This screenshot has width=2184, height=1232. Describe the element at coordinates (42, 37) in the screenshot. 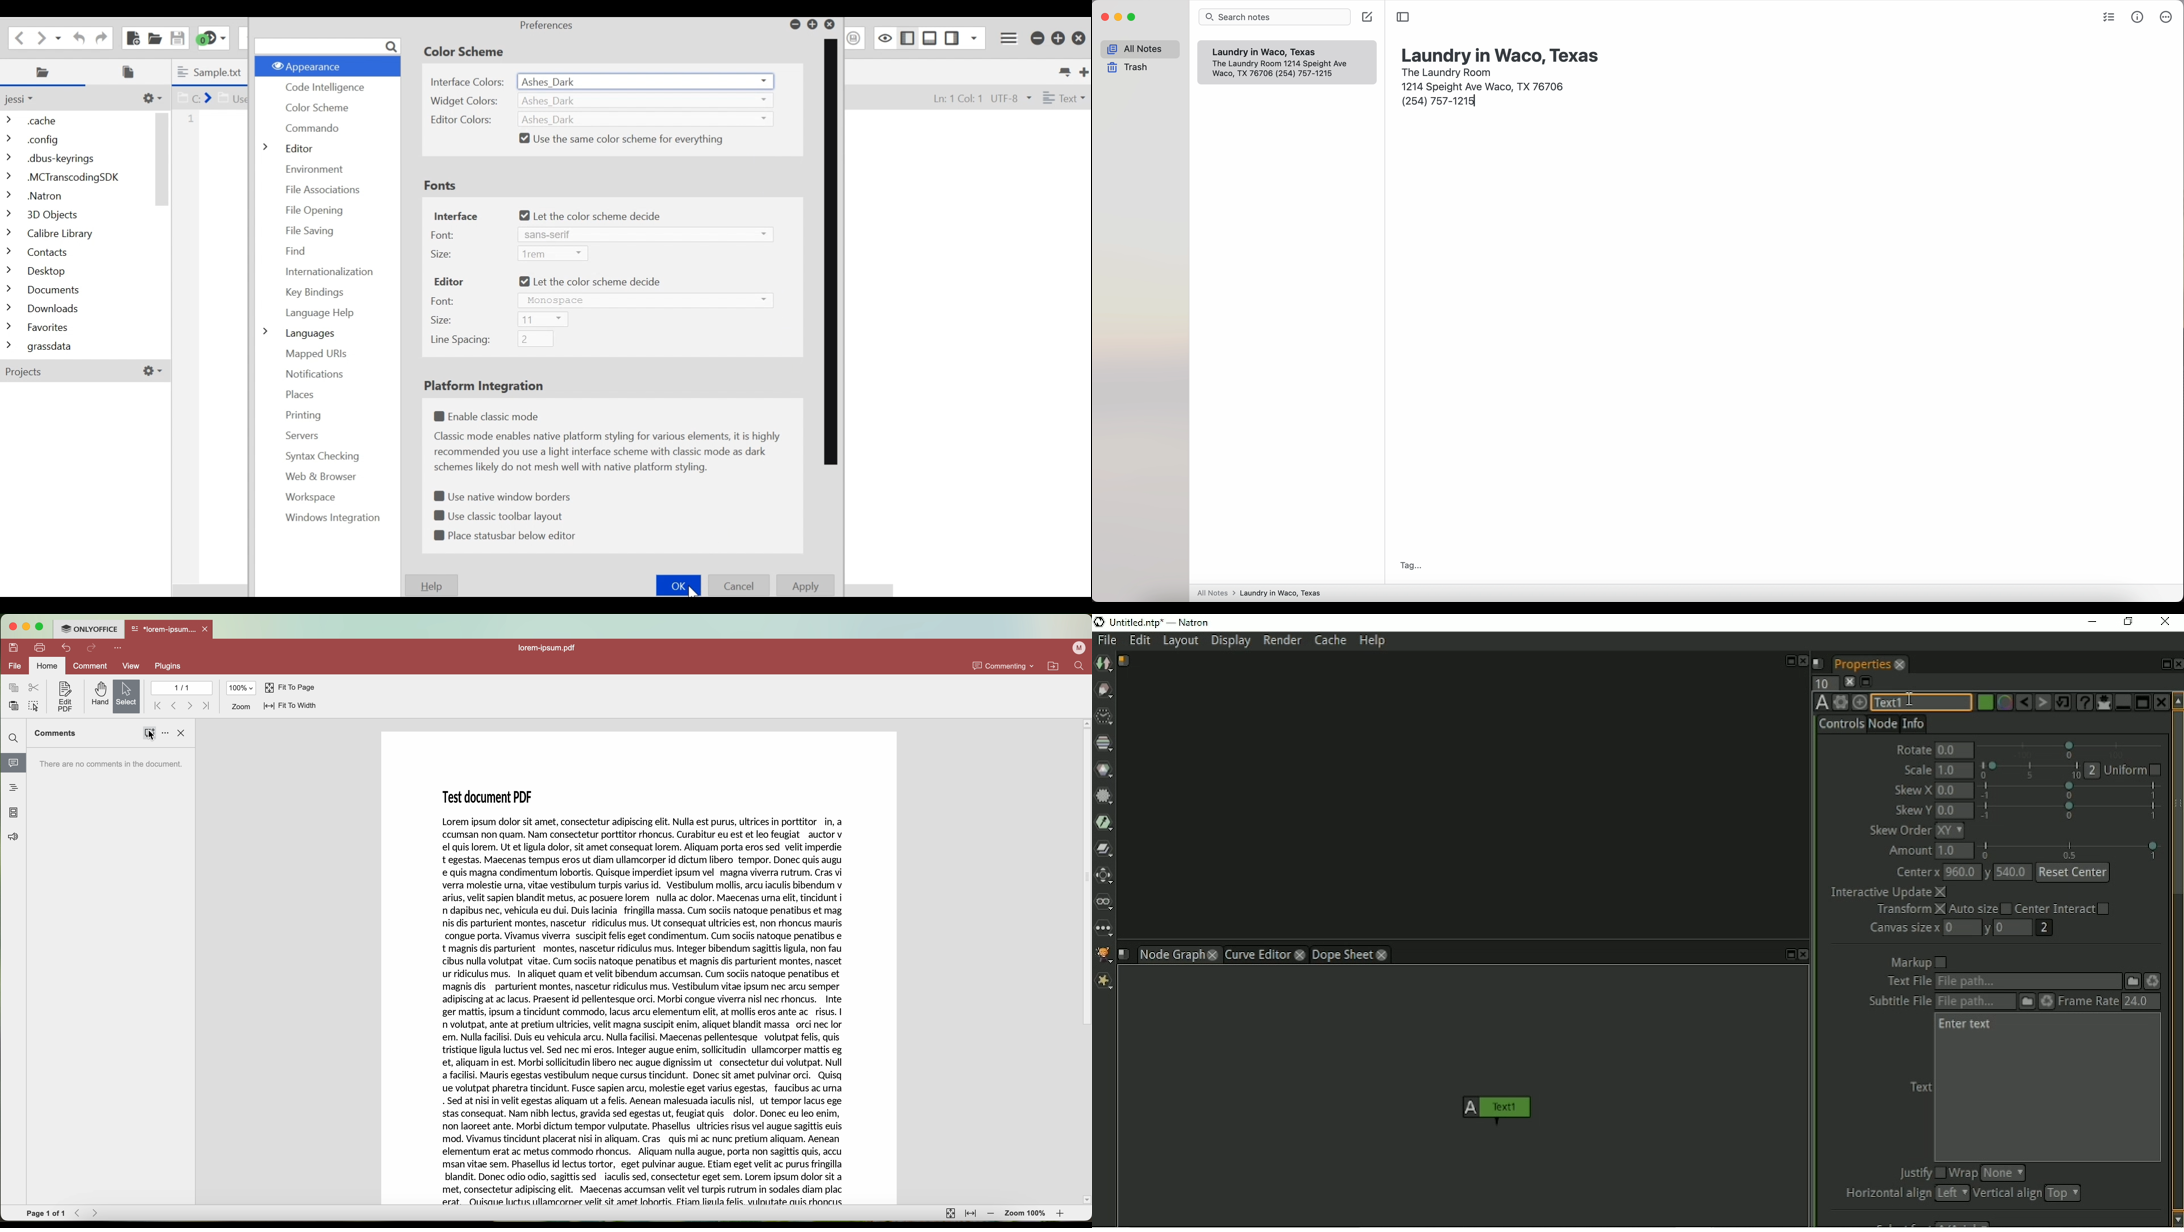

I see `Go forward one location` at that location.